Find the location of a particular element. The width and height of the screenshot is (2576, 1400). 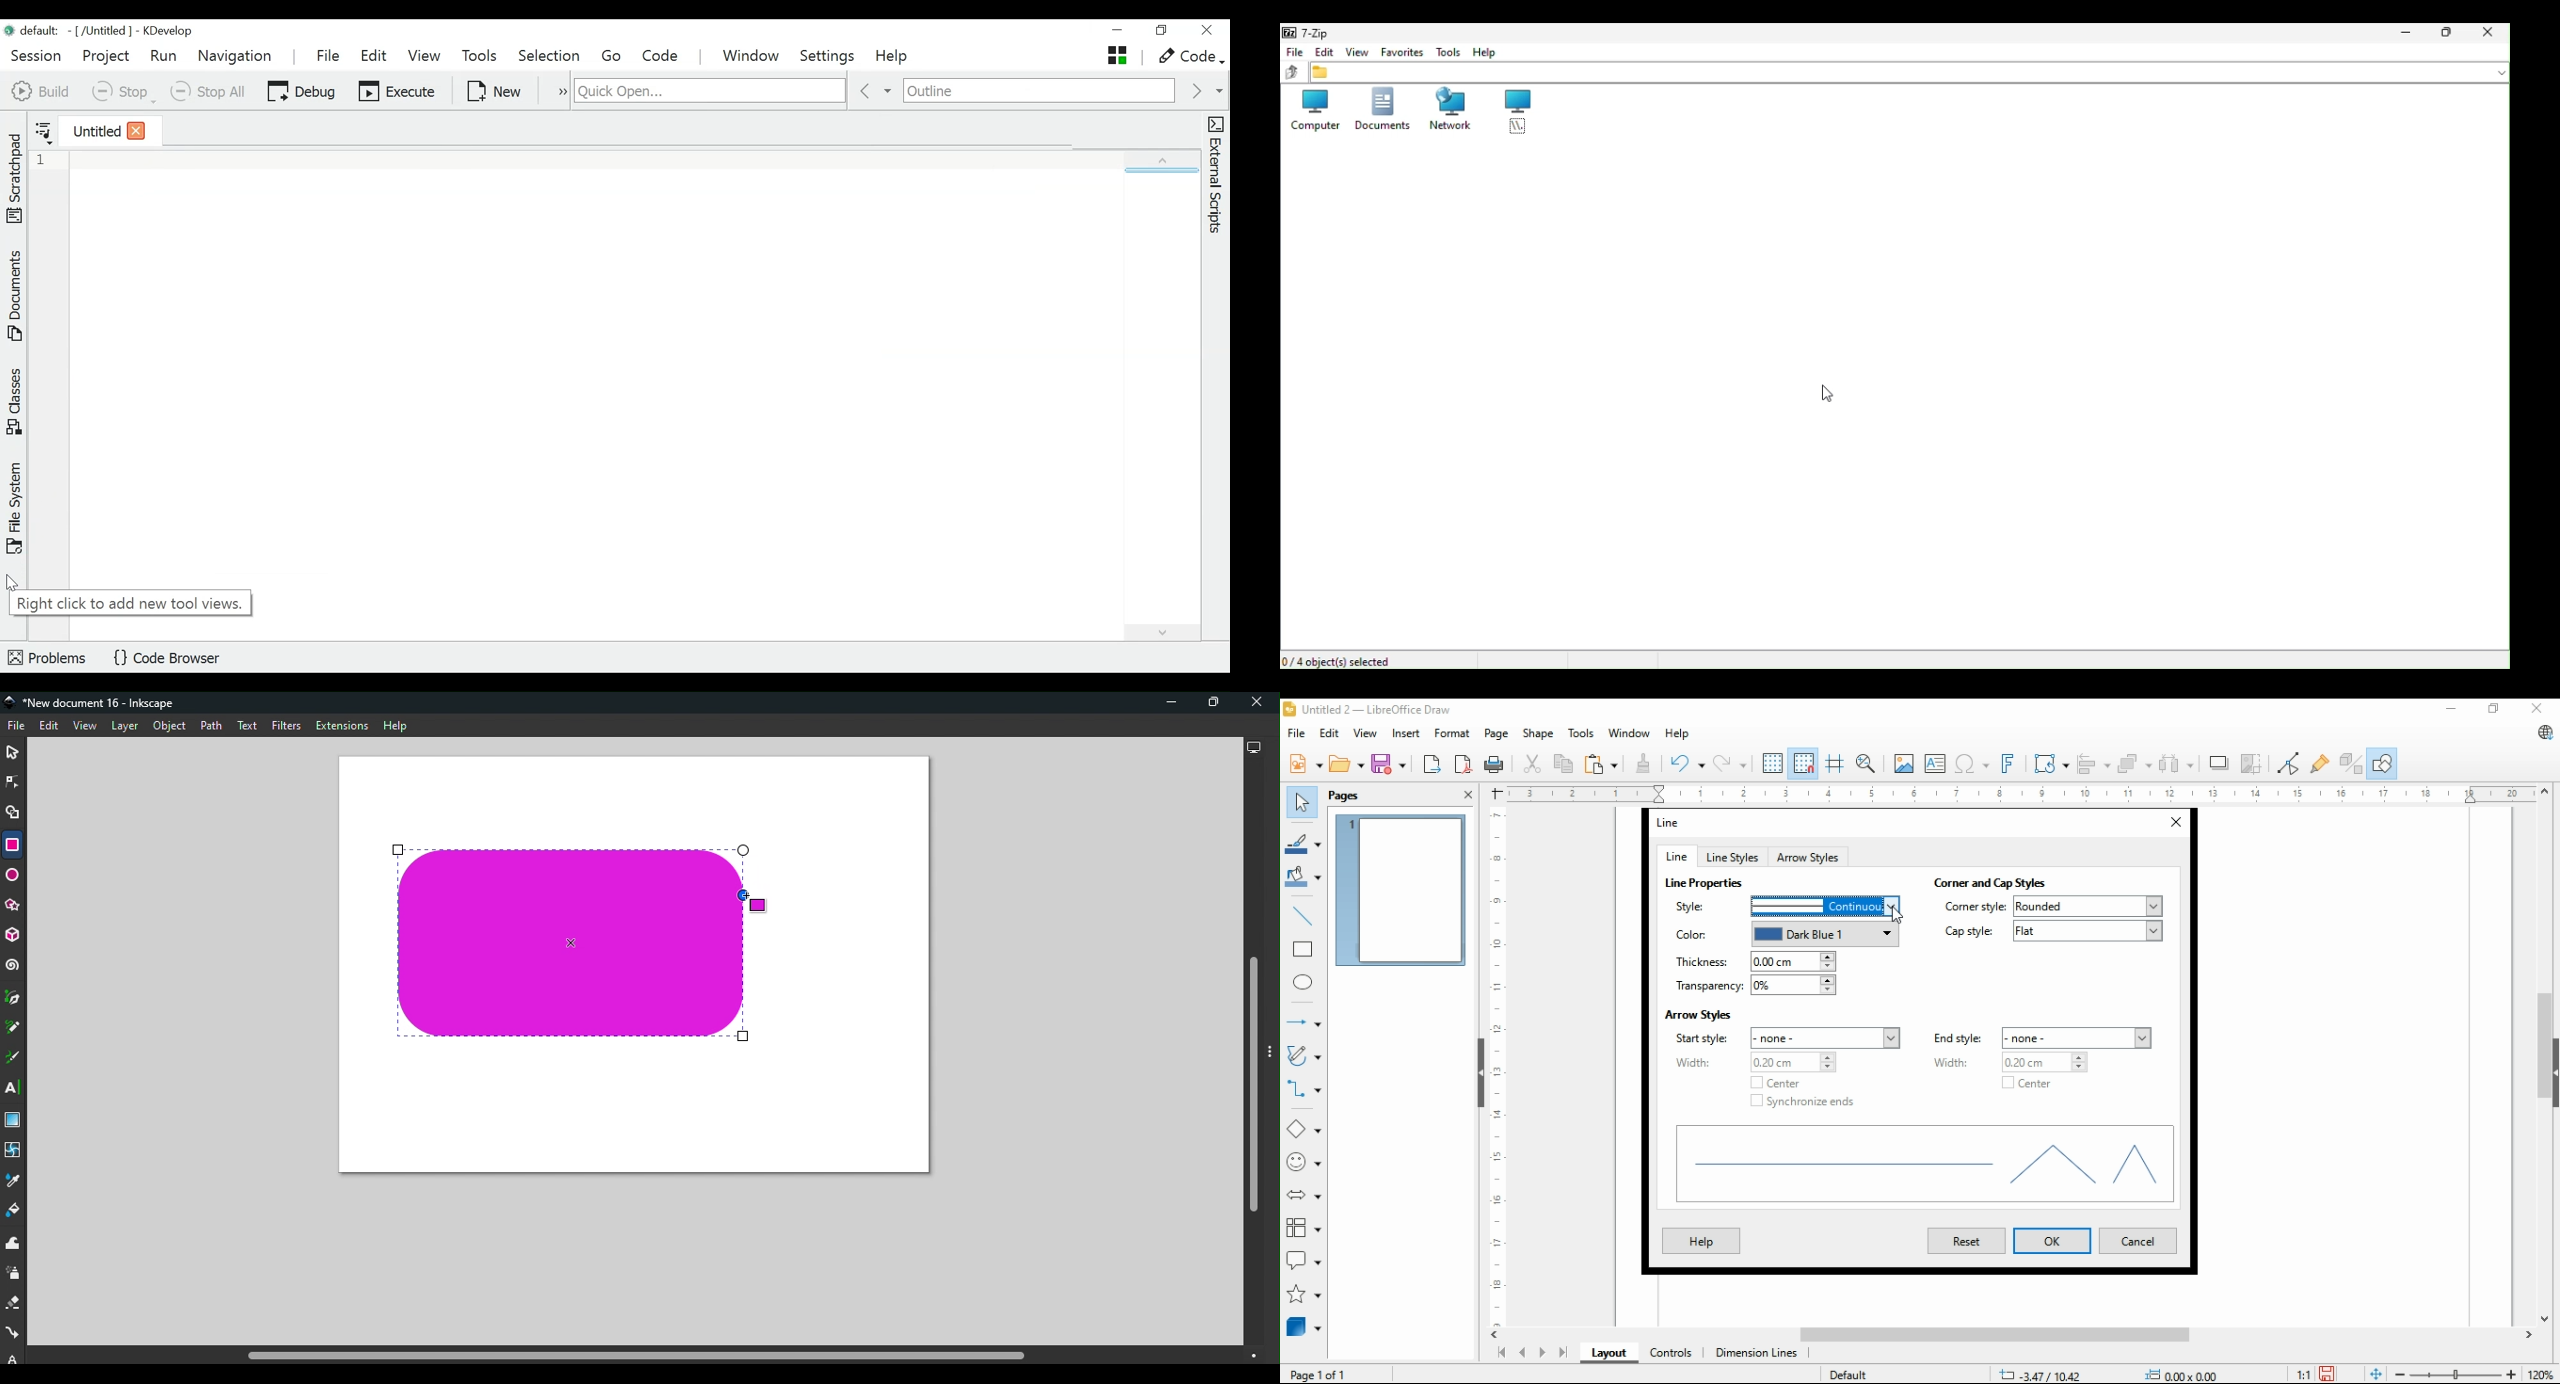

curves and polygons is located at coordinates (1302, 1057).